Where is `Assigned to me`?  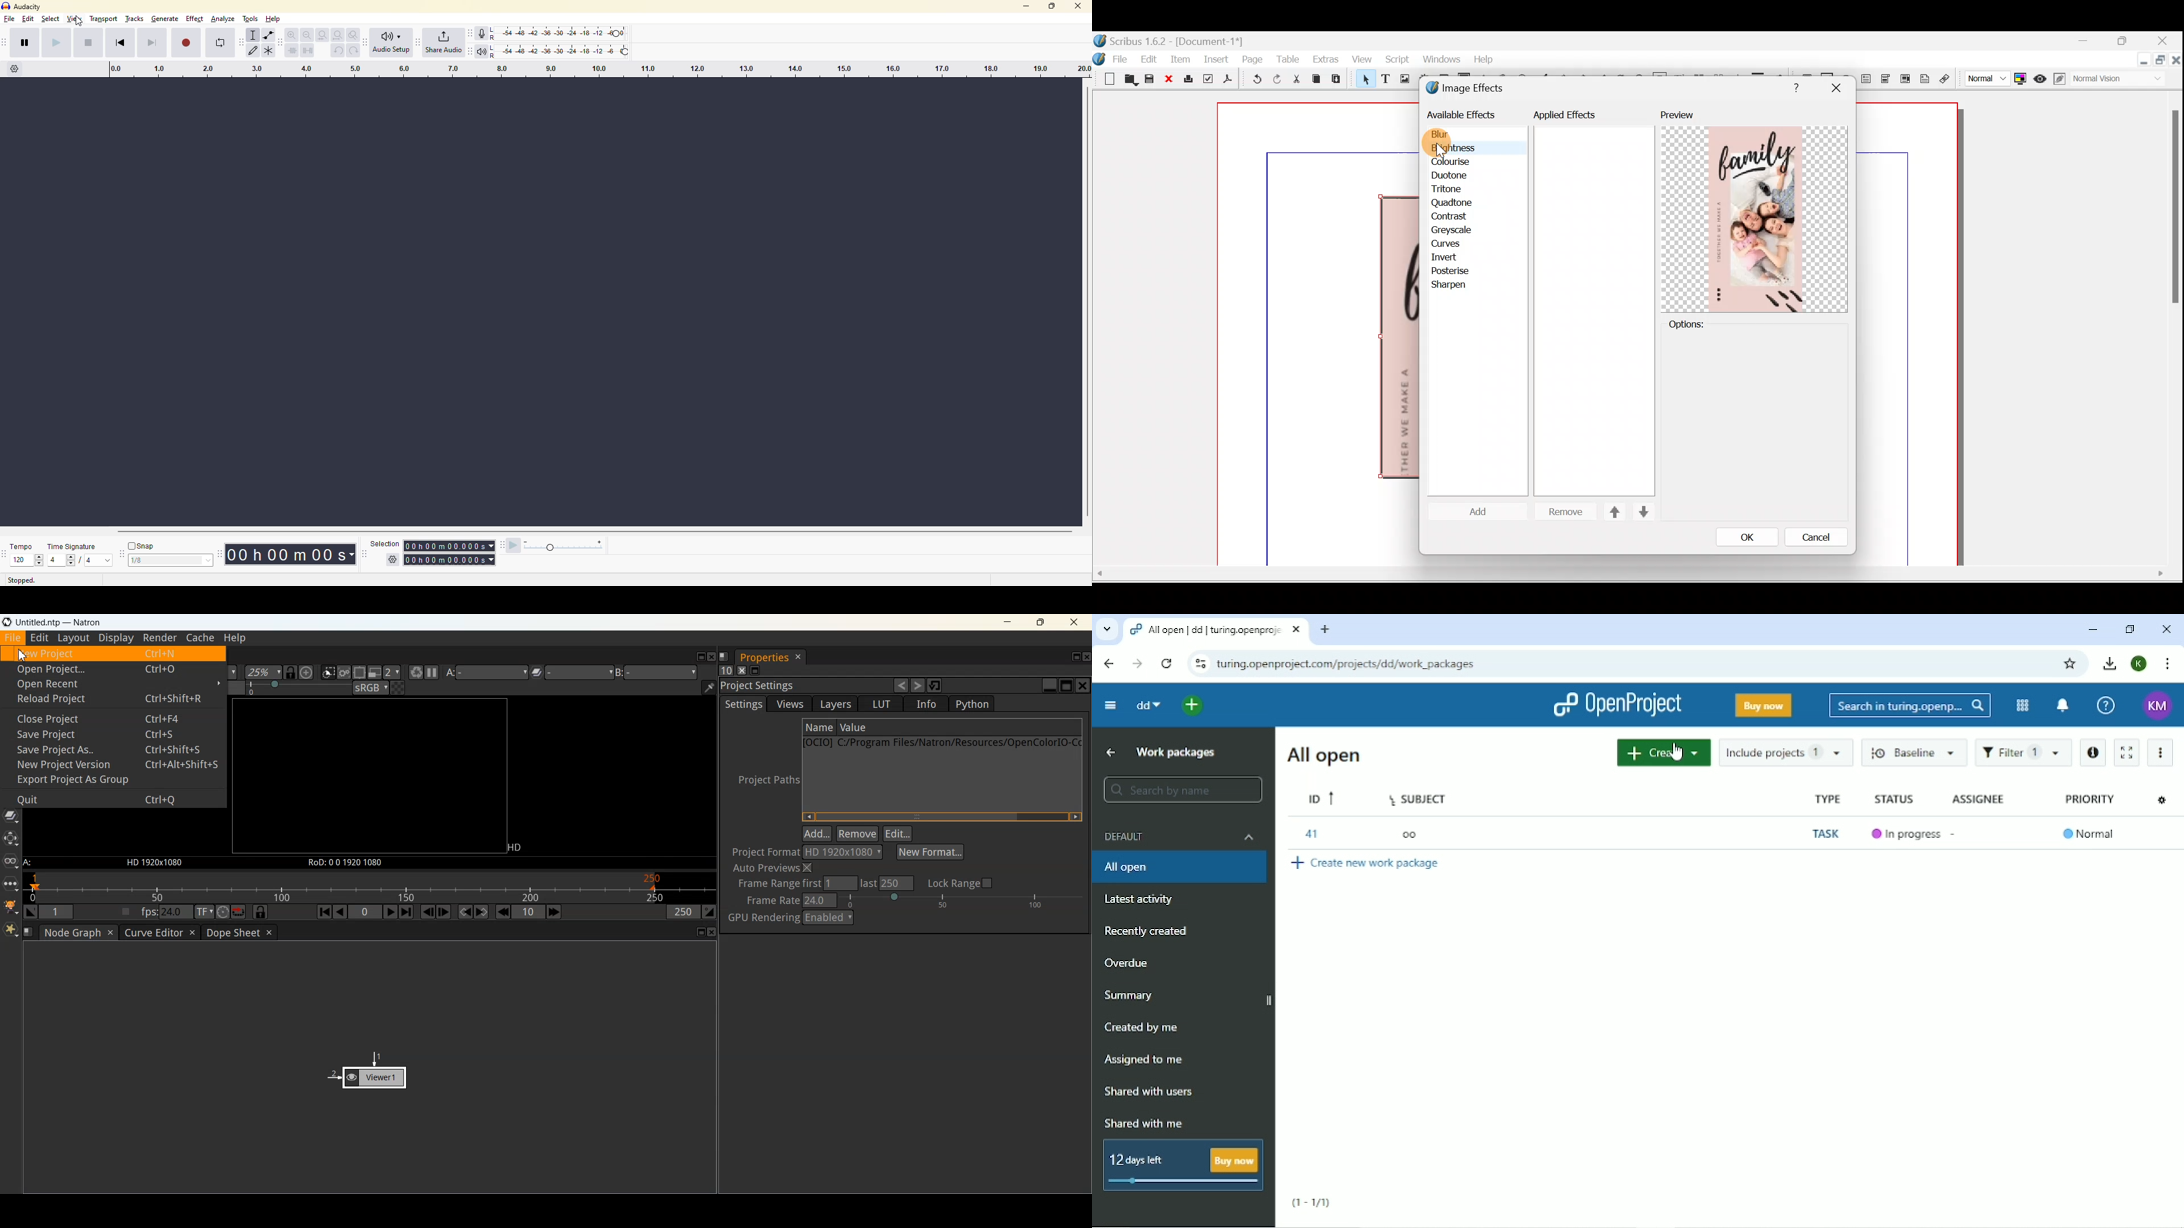 Assigned to me is located at coordinates (1145, 1060).